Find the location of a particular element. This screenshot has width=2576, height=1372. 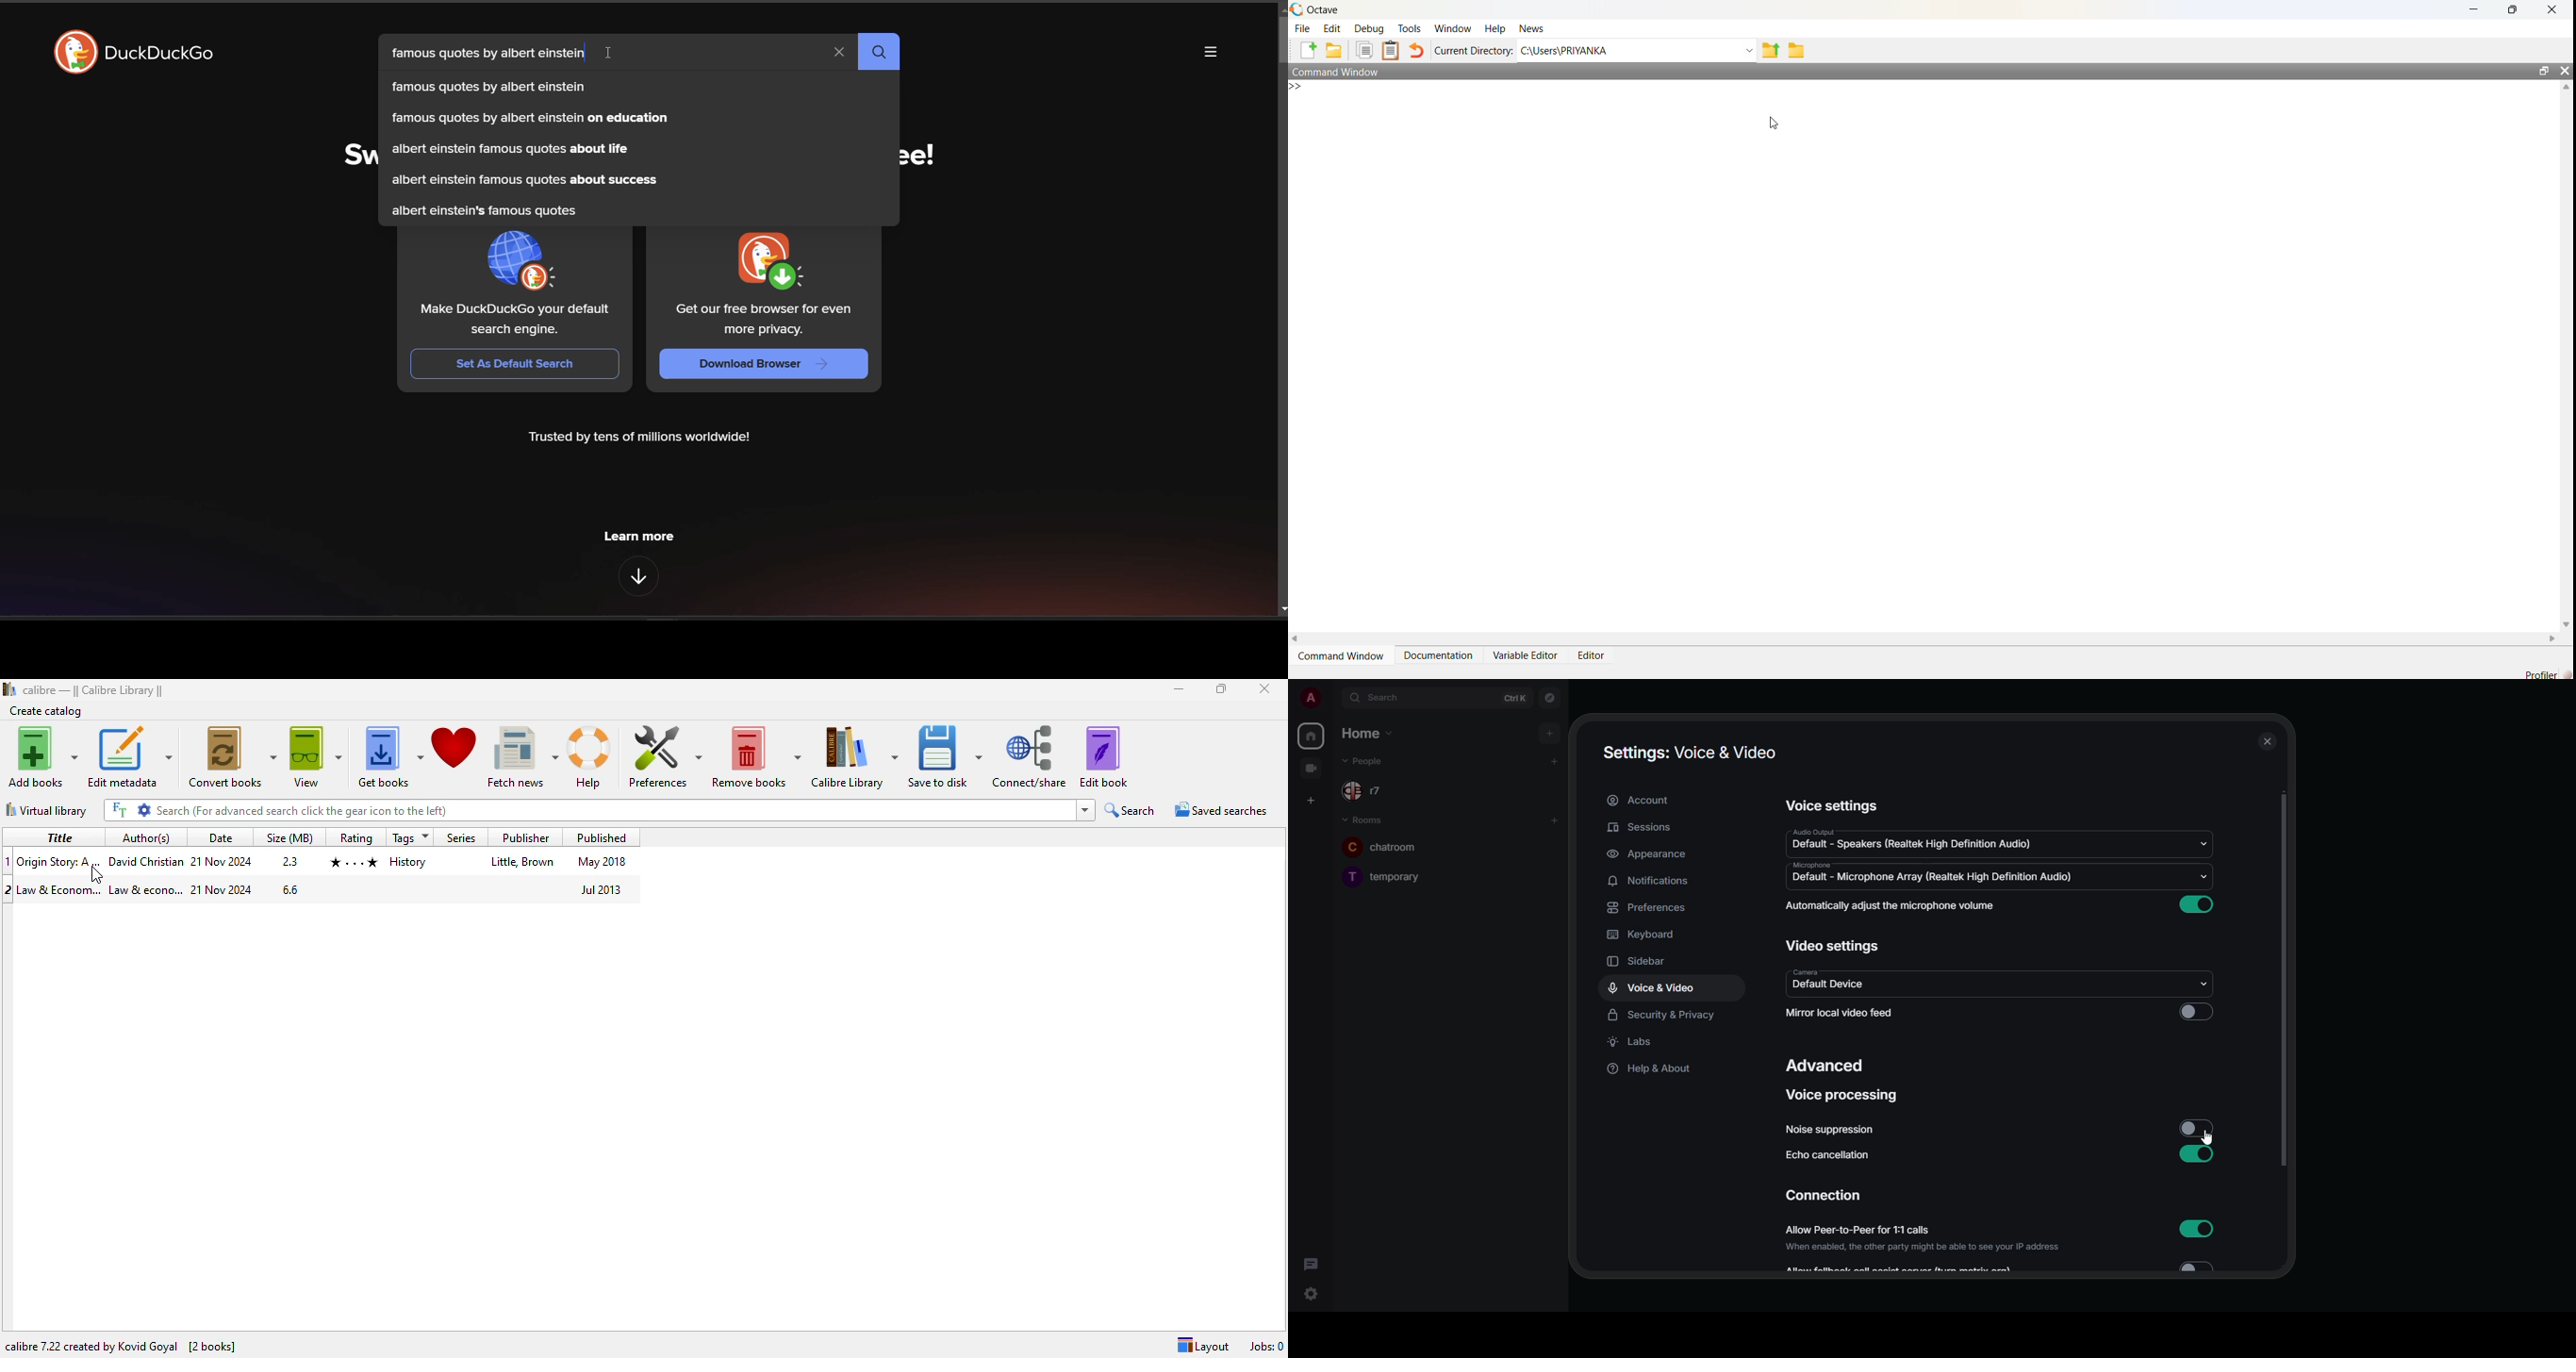

virtual library is located at coordinates (46, 810).